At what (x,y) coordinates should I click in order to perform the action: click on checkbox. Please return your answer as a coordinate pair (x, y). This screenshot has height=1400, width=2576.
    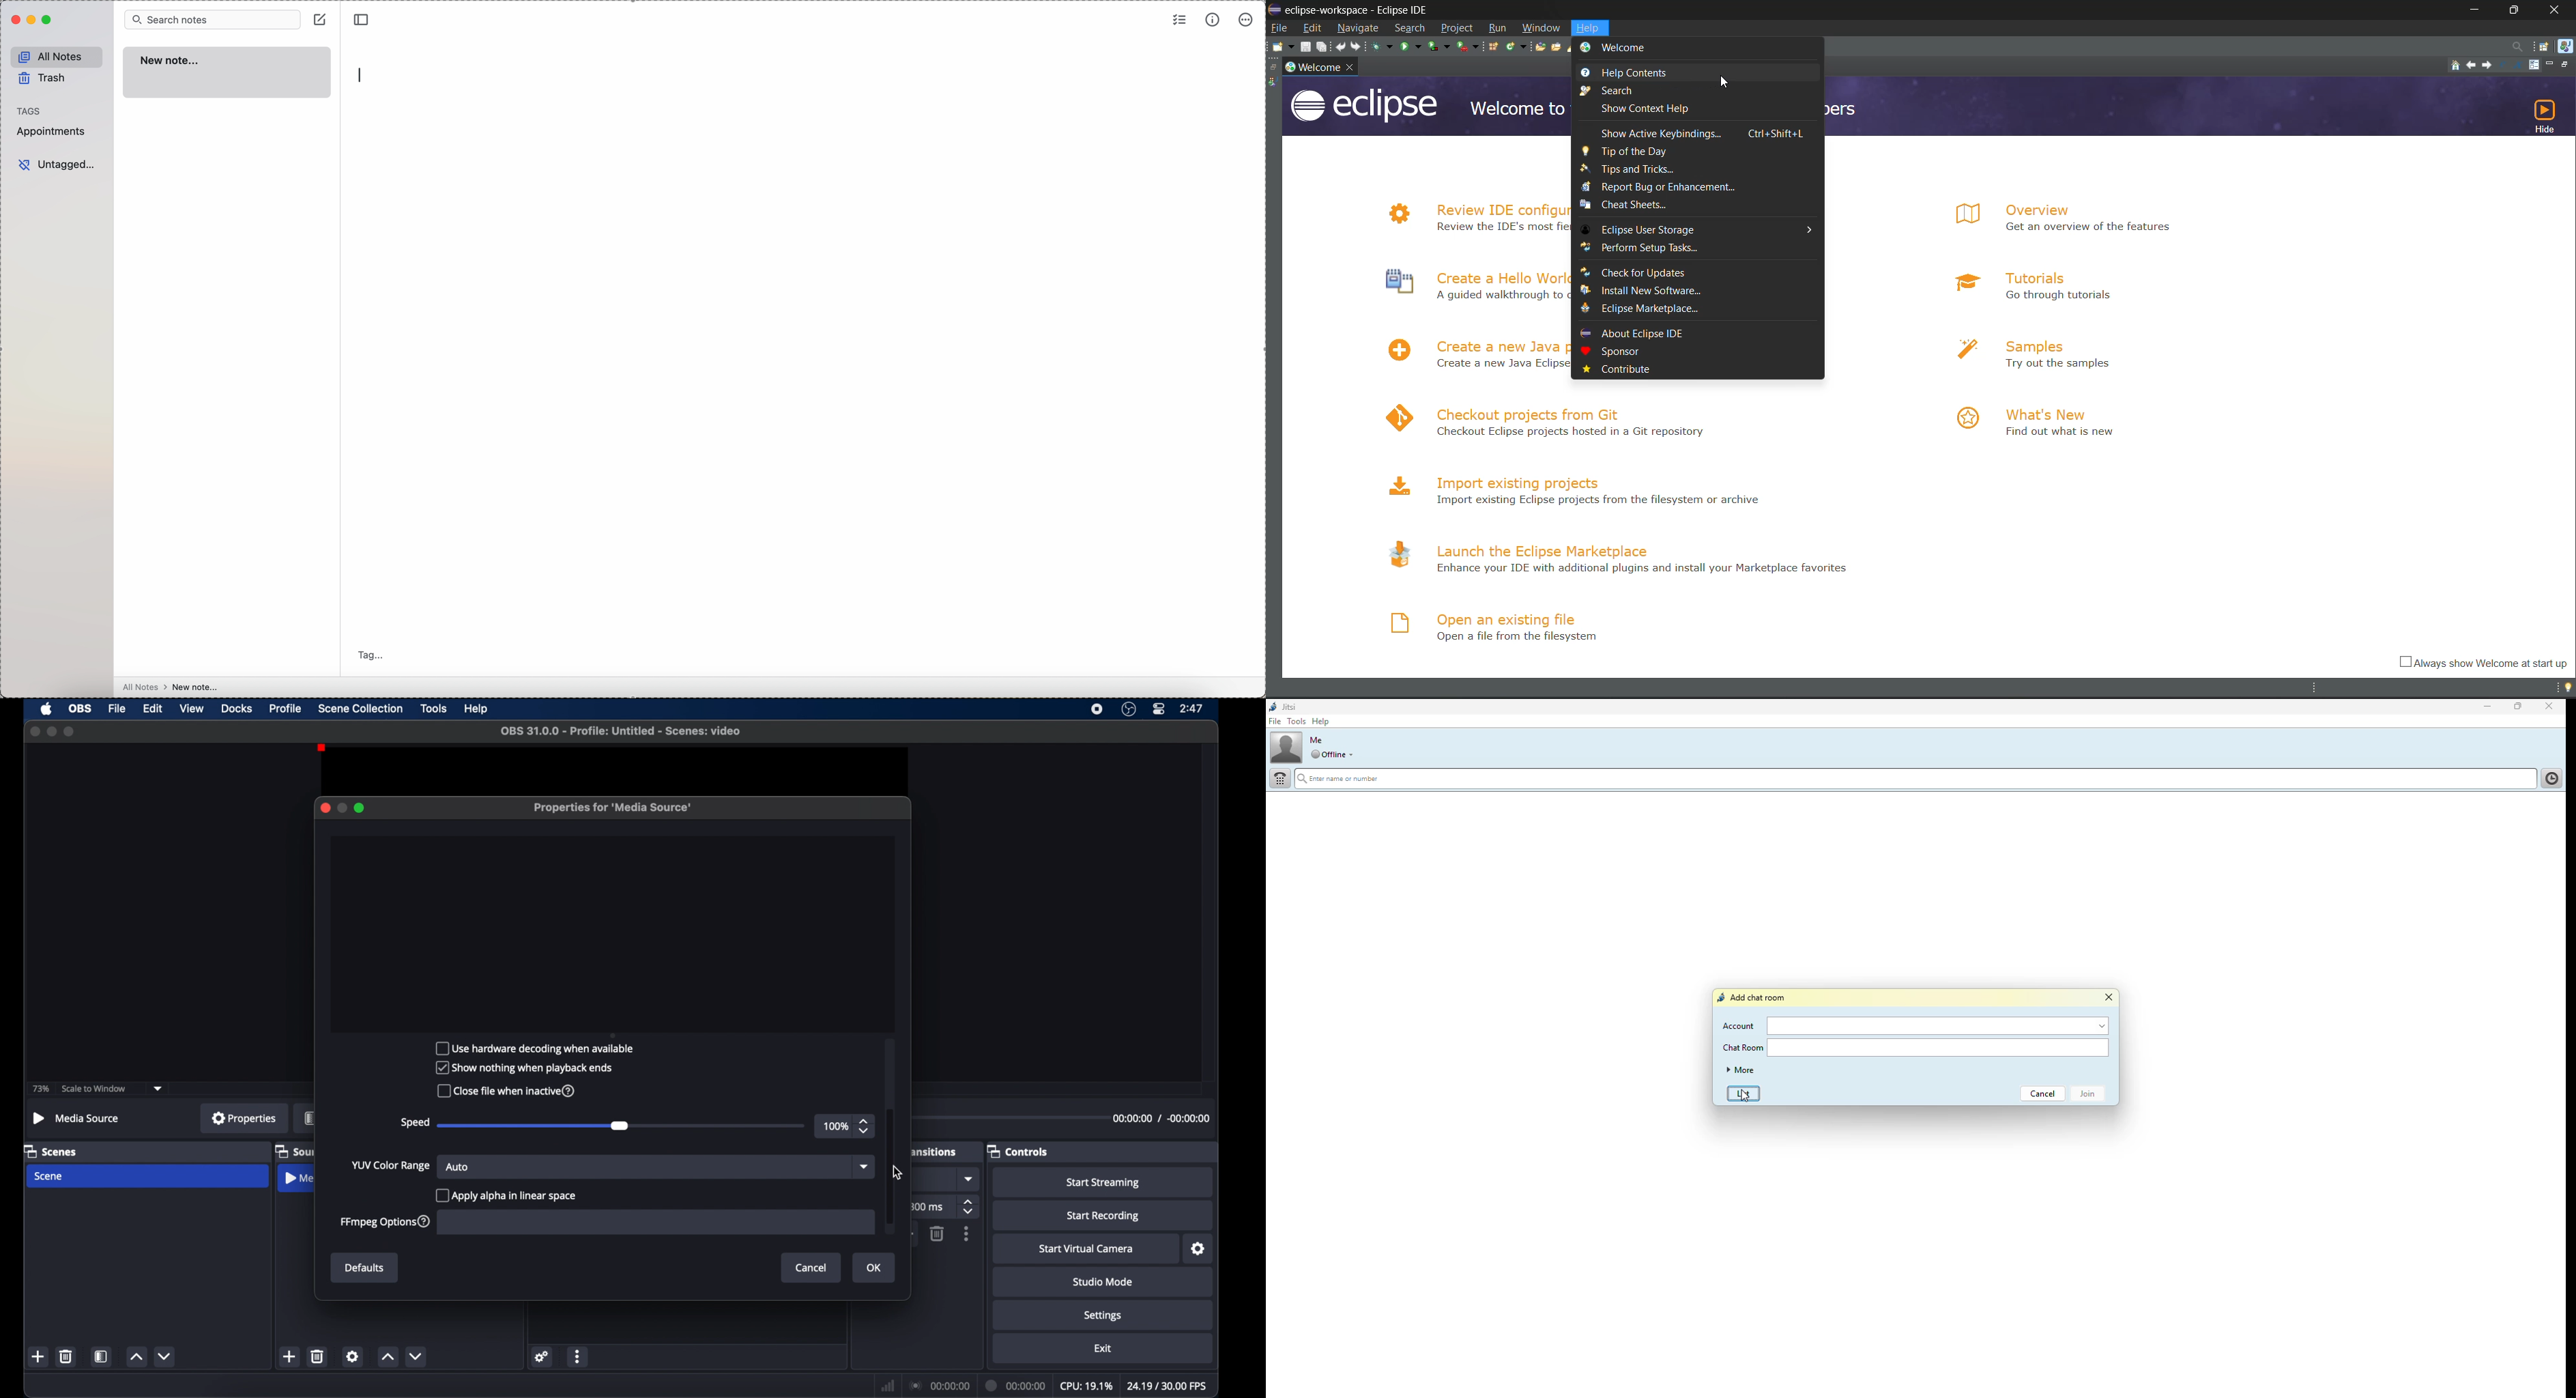
    Looking at the image, I should click on (505, 1196).